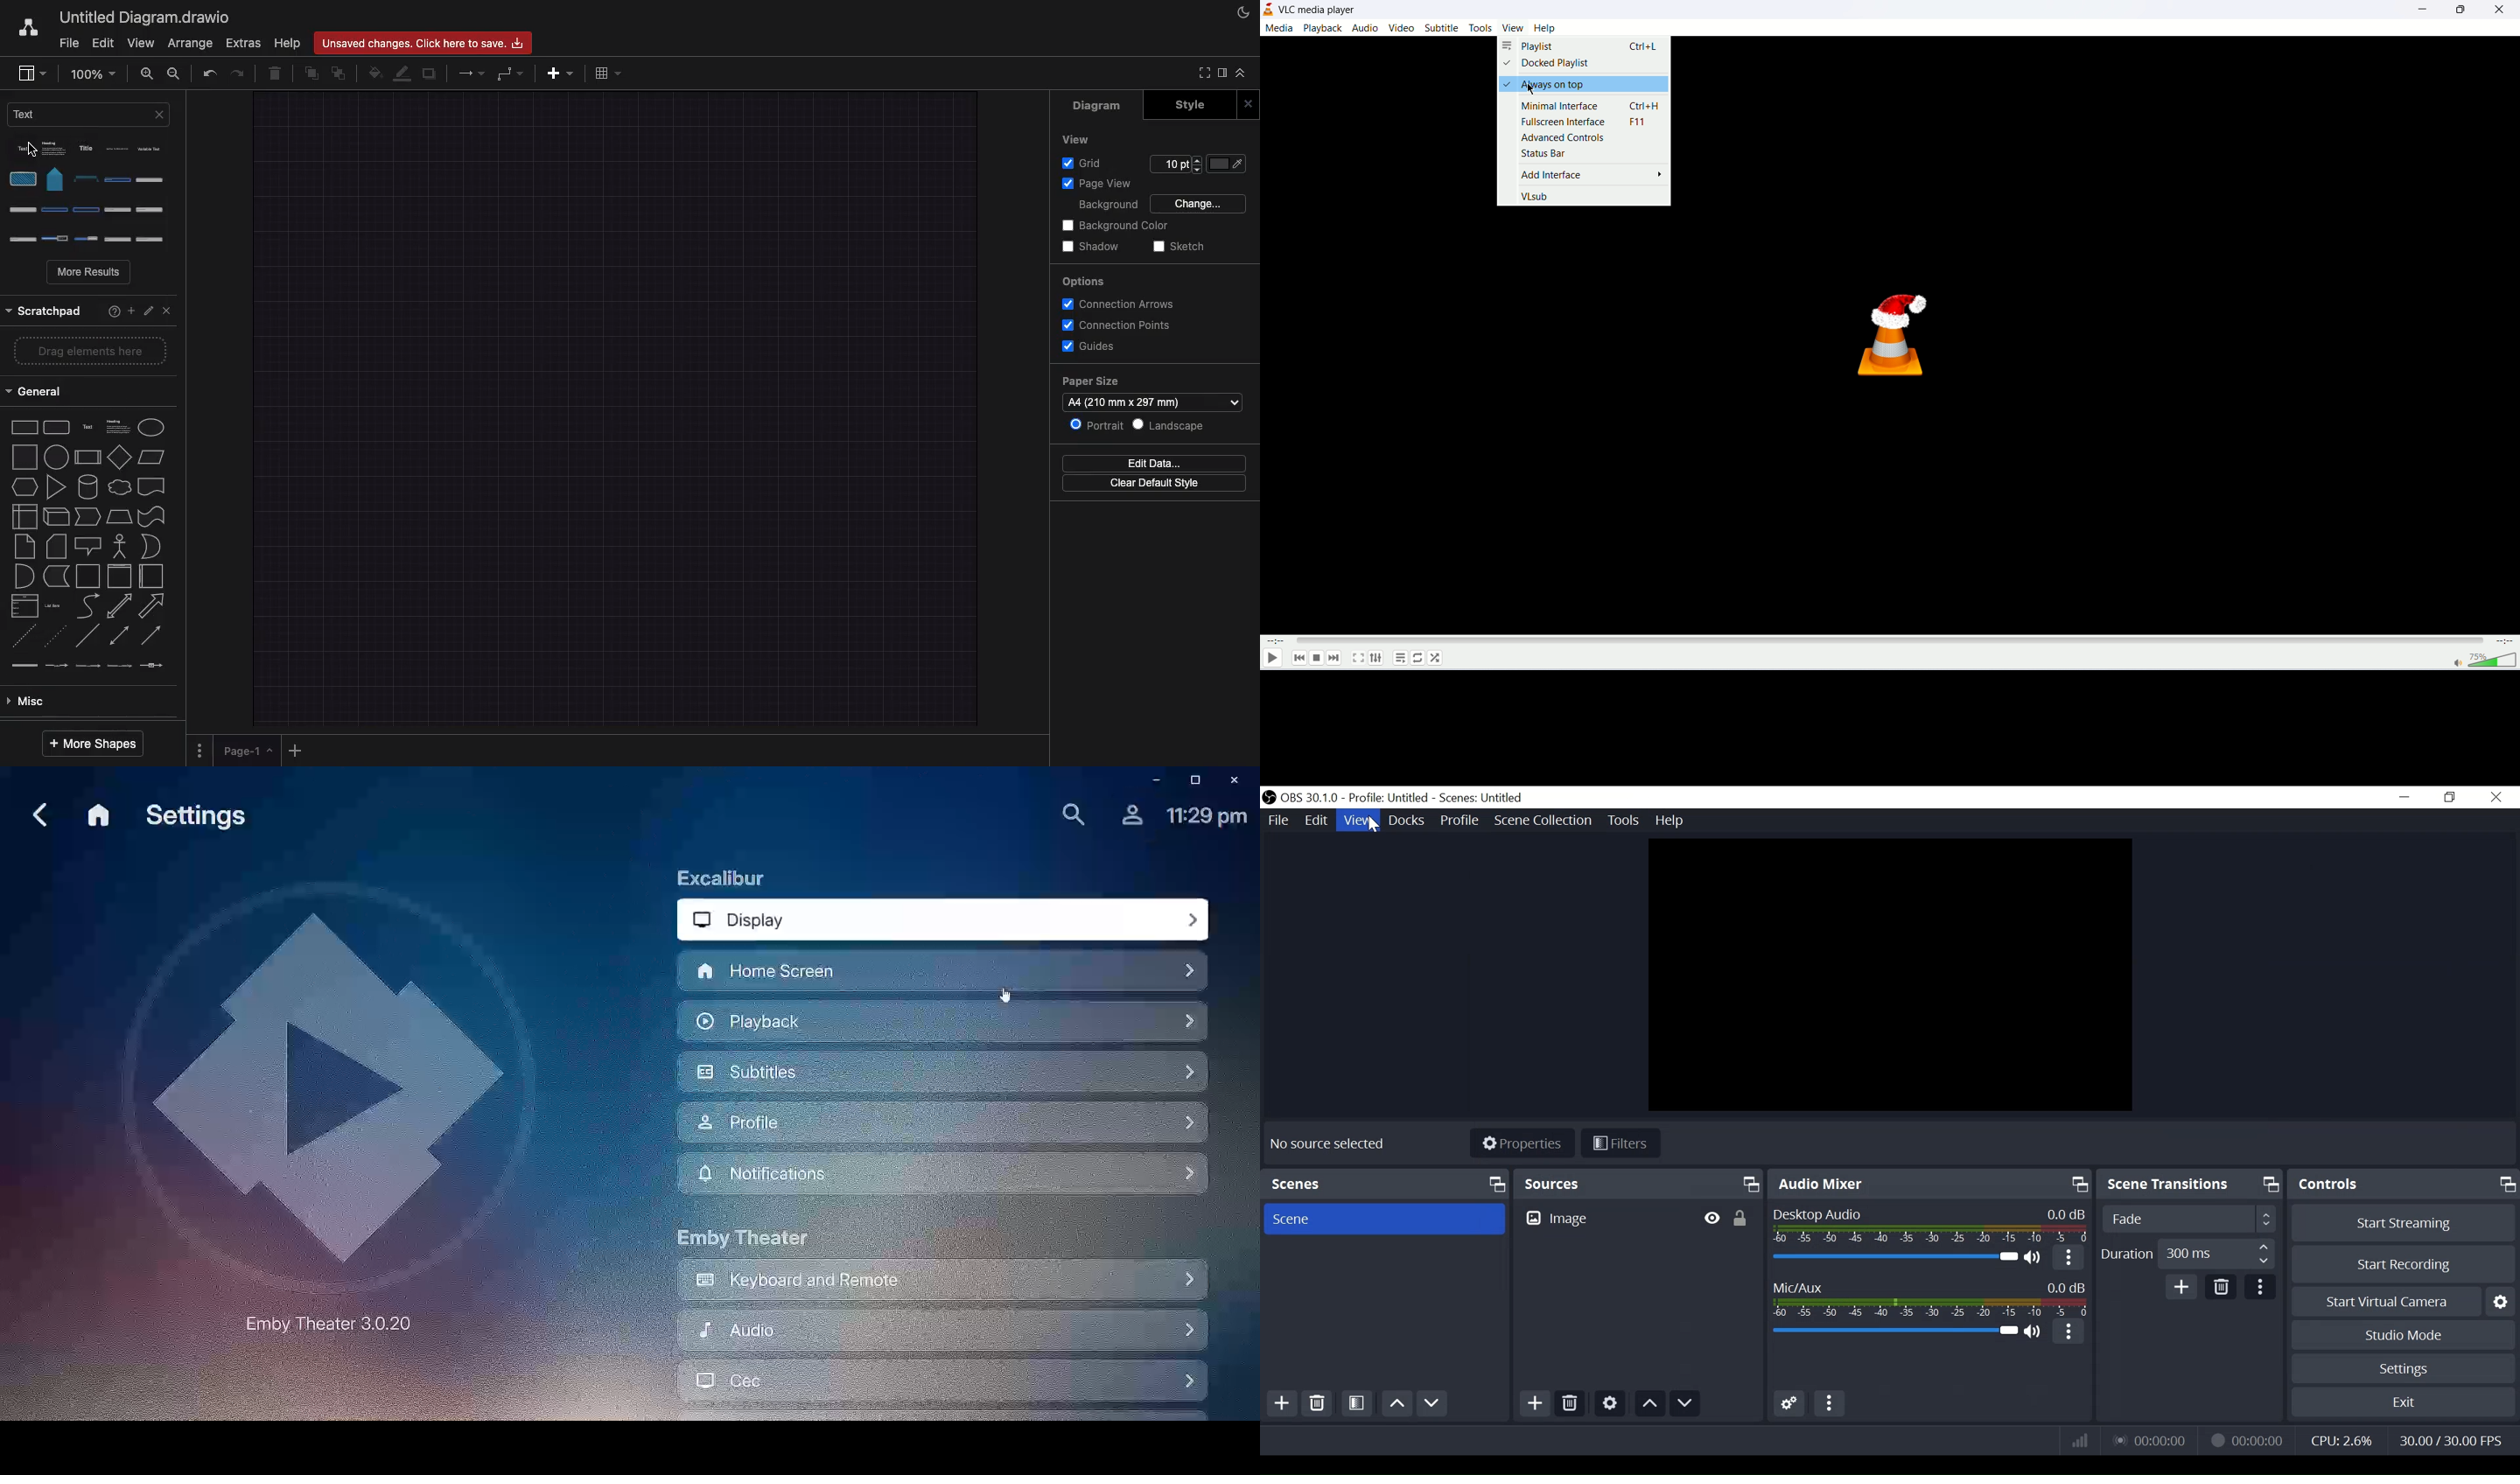 The width and height of the screenshot is (2520, 1484). I want to click on Table, so click(607, 74).